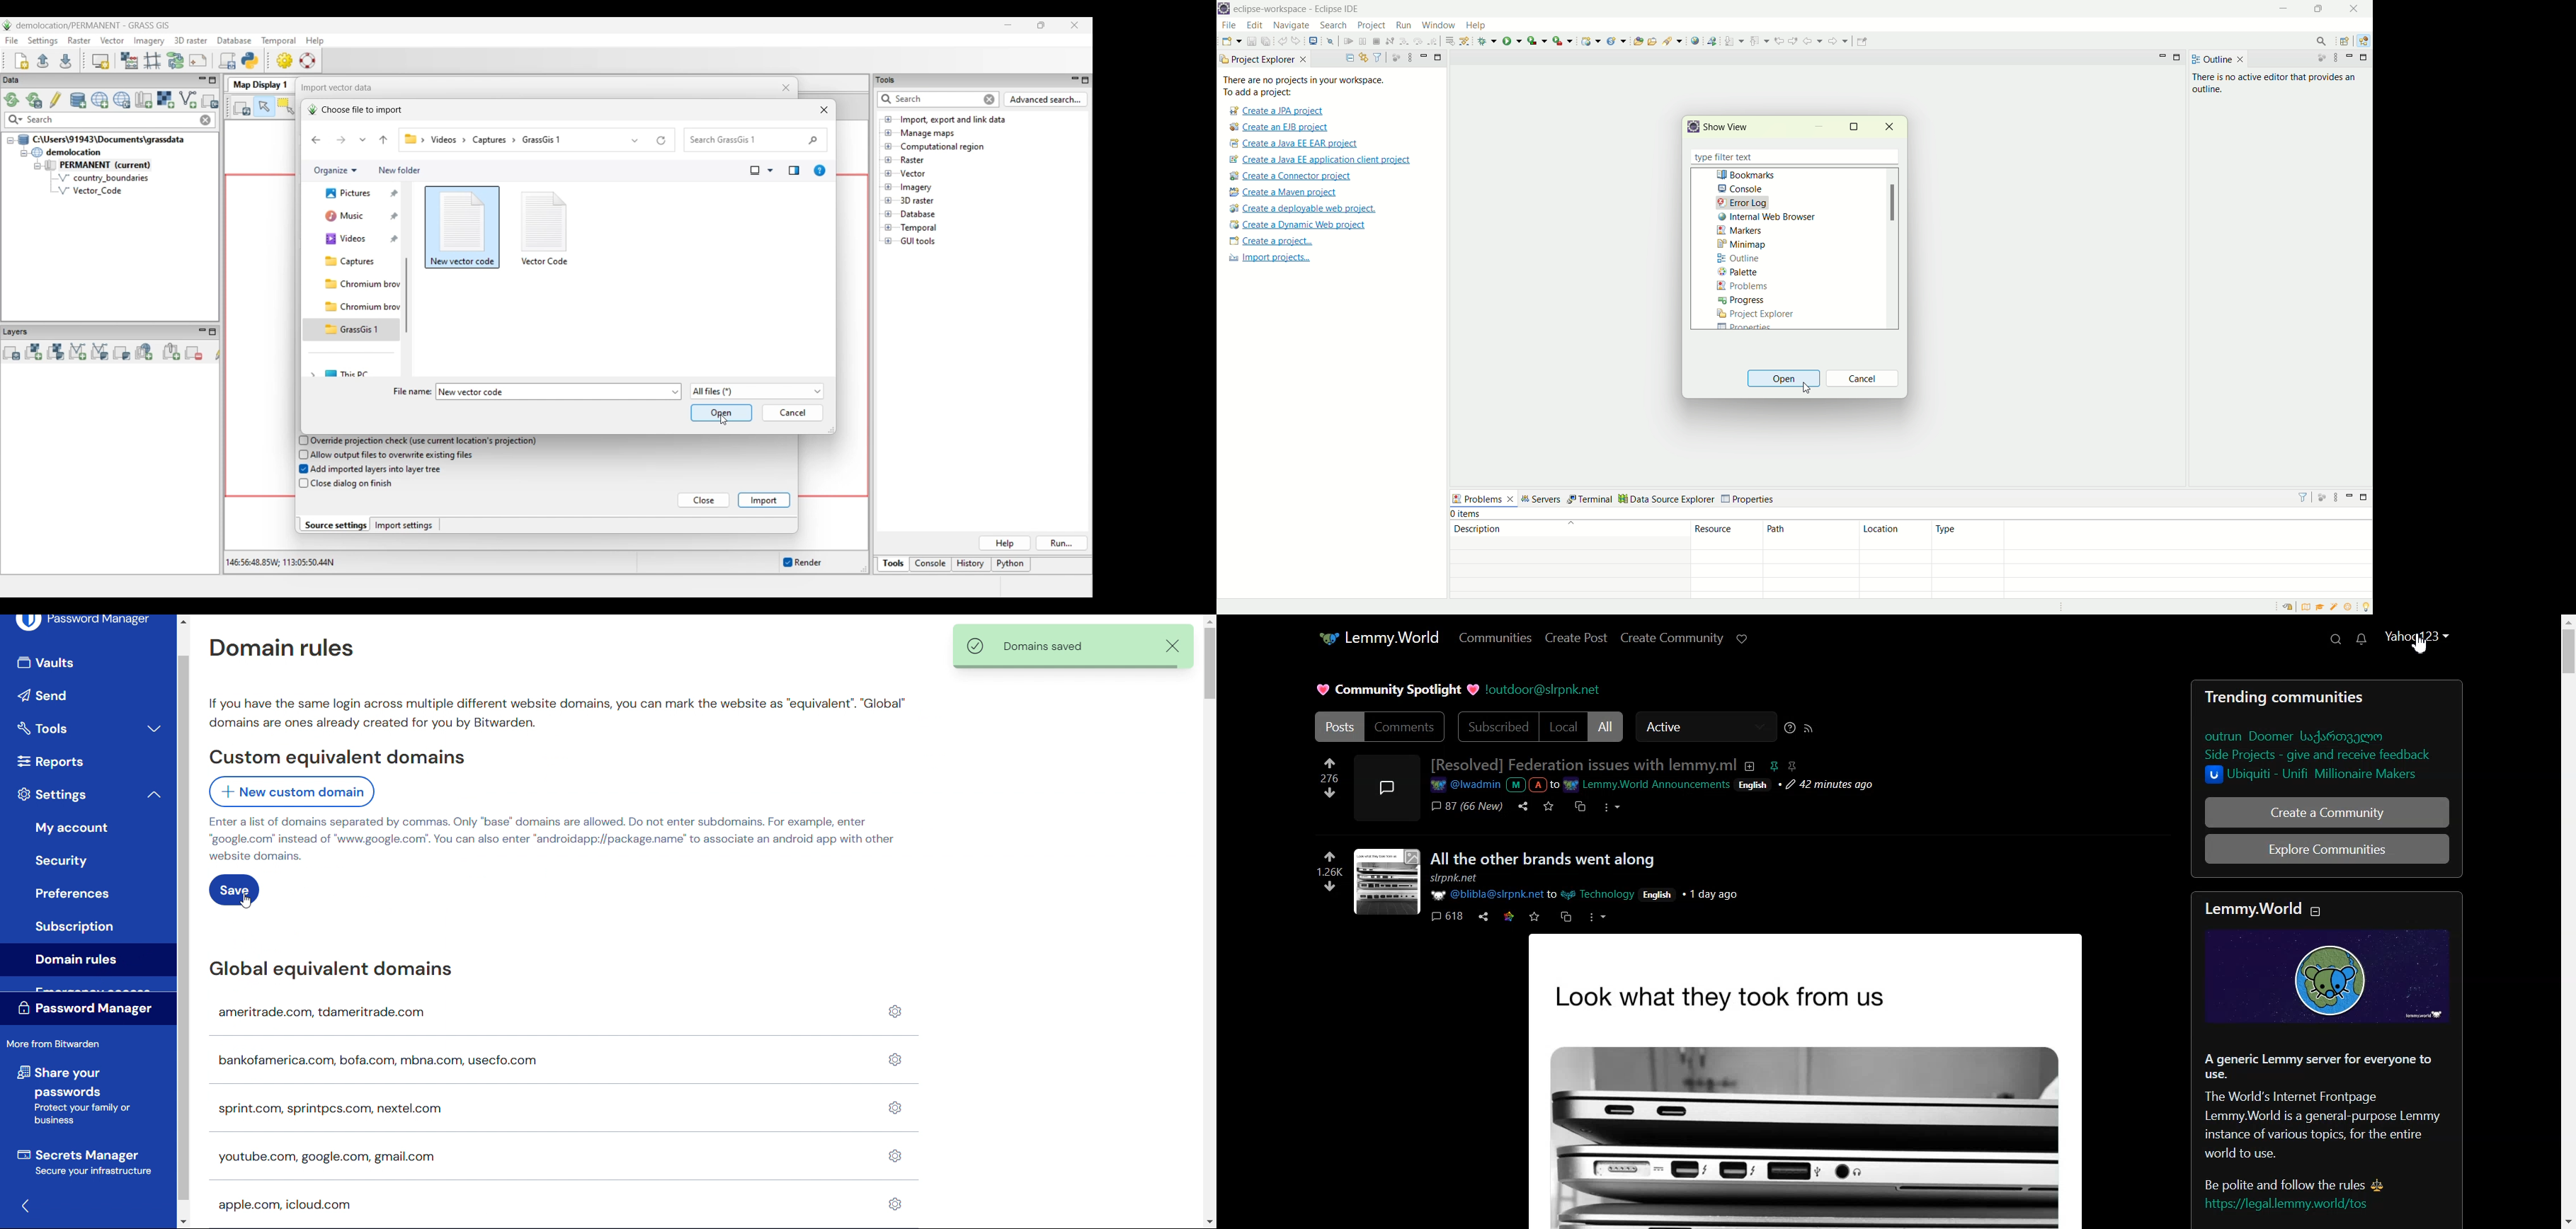 This screenshot has width=2576, height=1232. Describe the element at coordinates (1051, 646) in the screenshot. I see `Domains saved ` at that location.